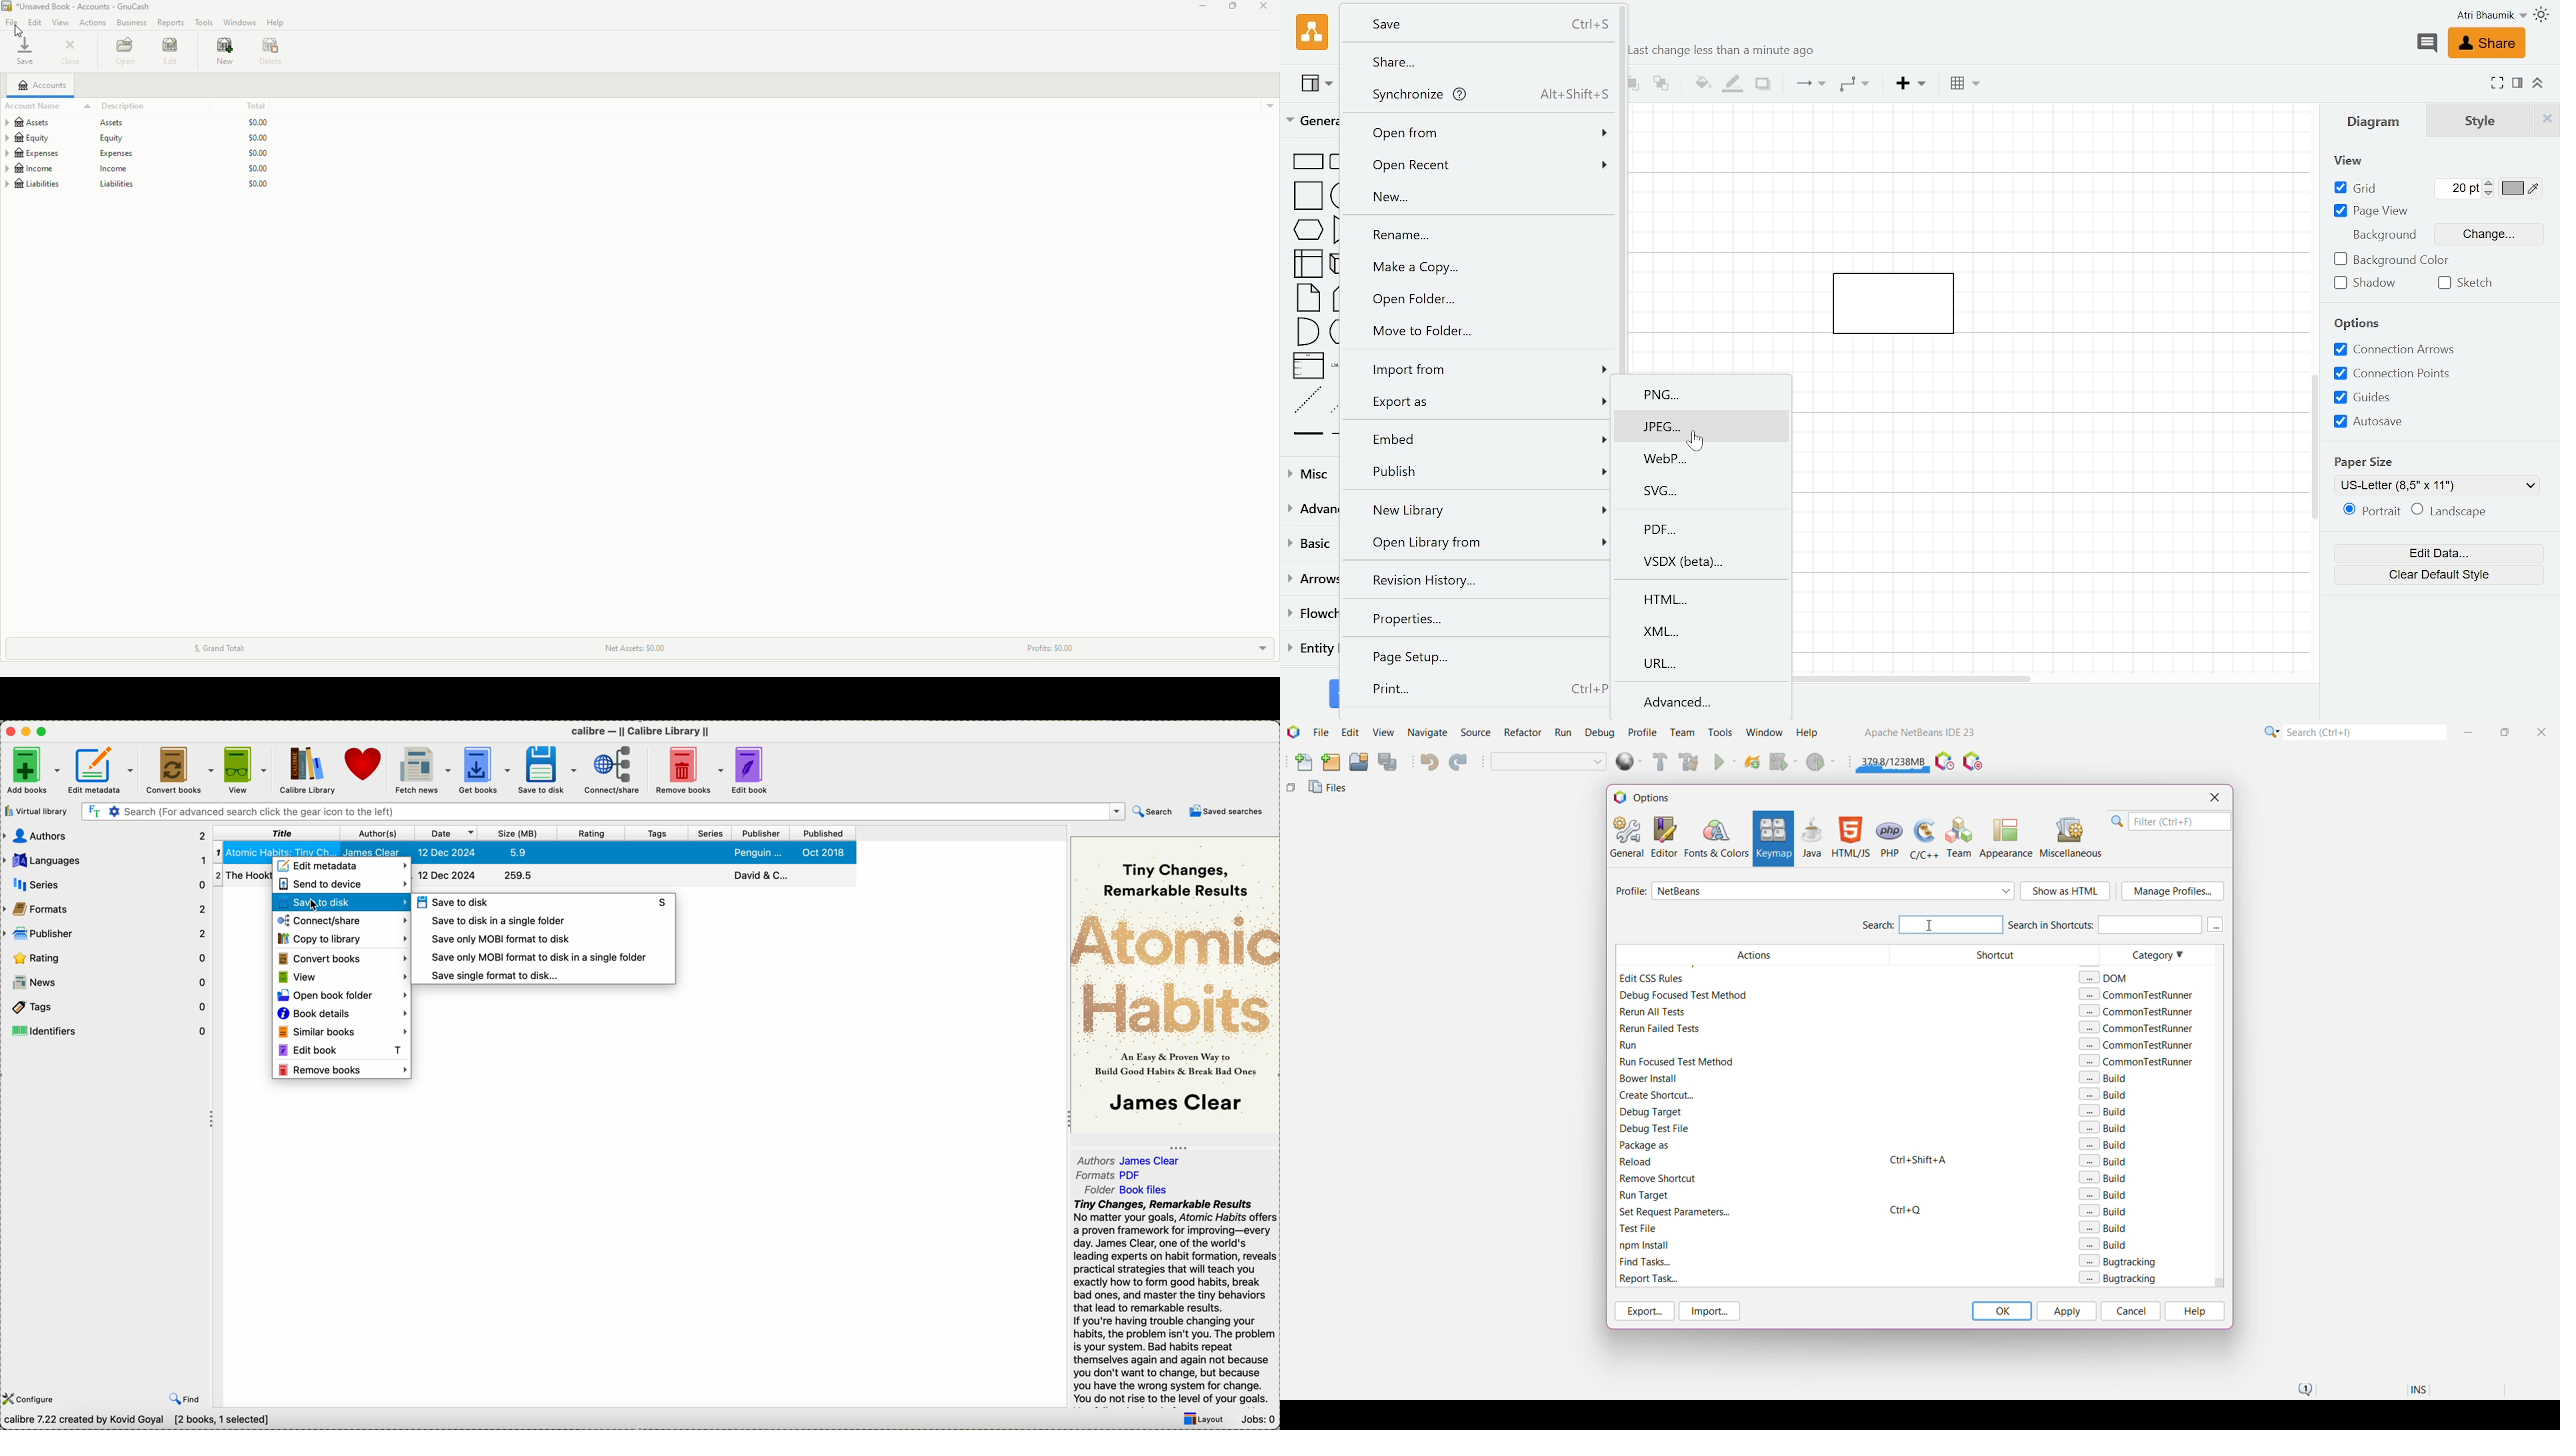 Image resolution: width=2576 pixels, height=1456 pixels. Describe the element at coordinates (341, 920) in the screenshot. I see `connect/share` at that location.